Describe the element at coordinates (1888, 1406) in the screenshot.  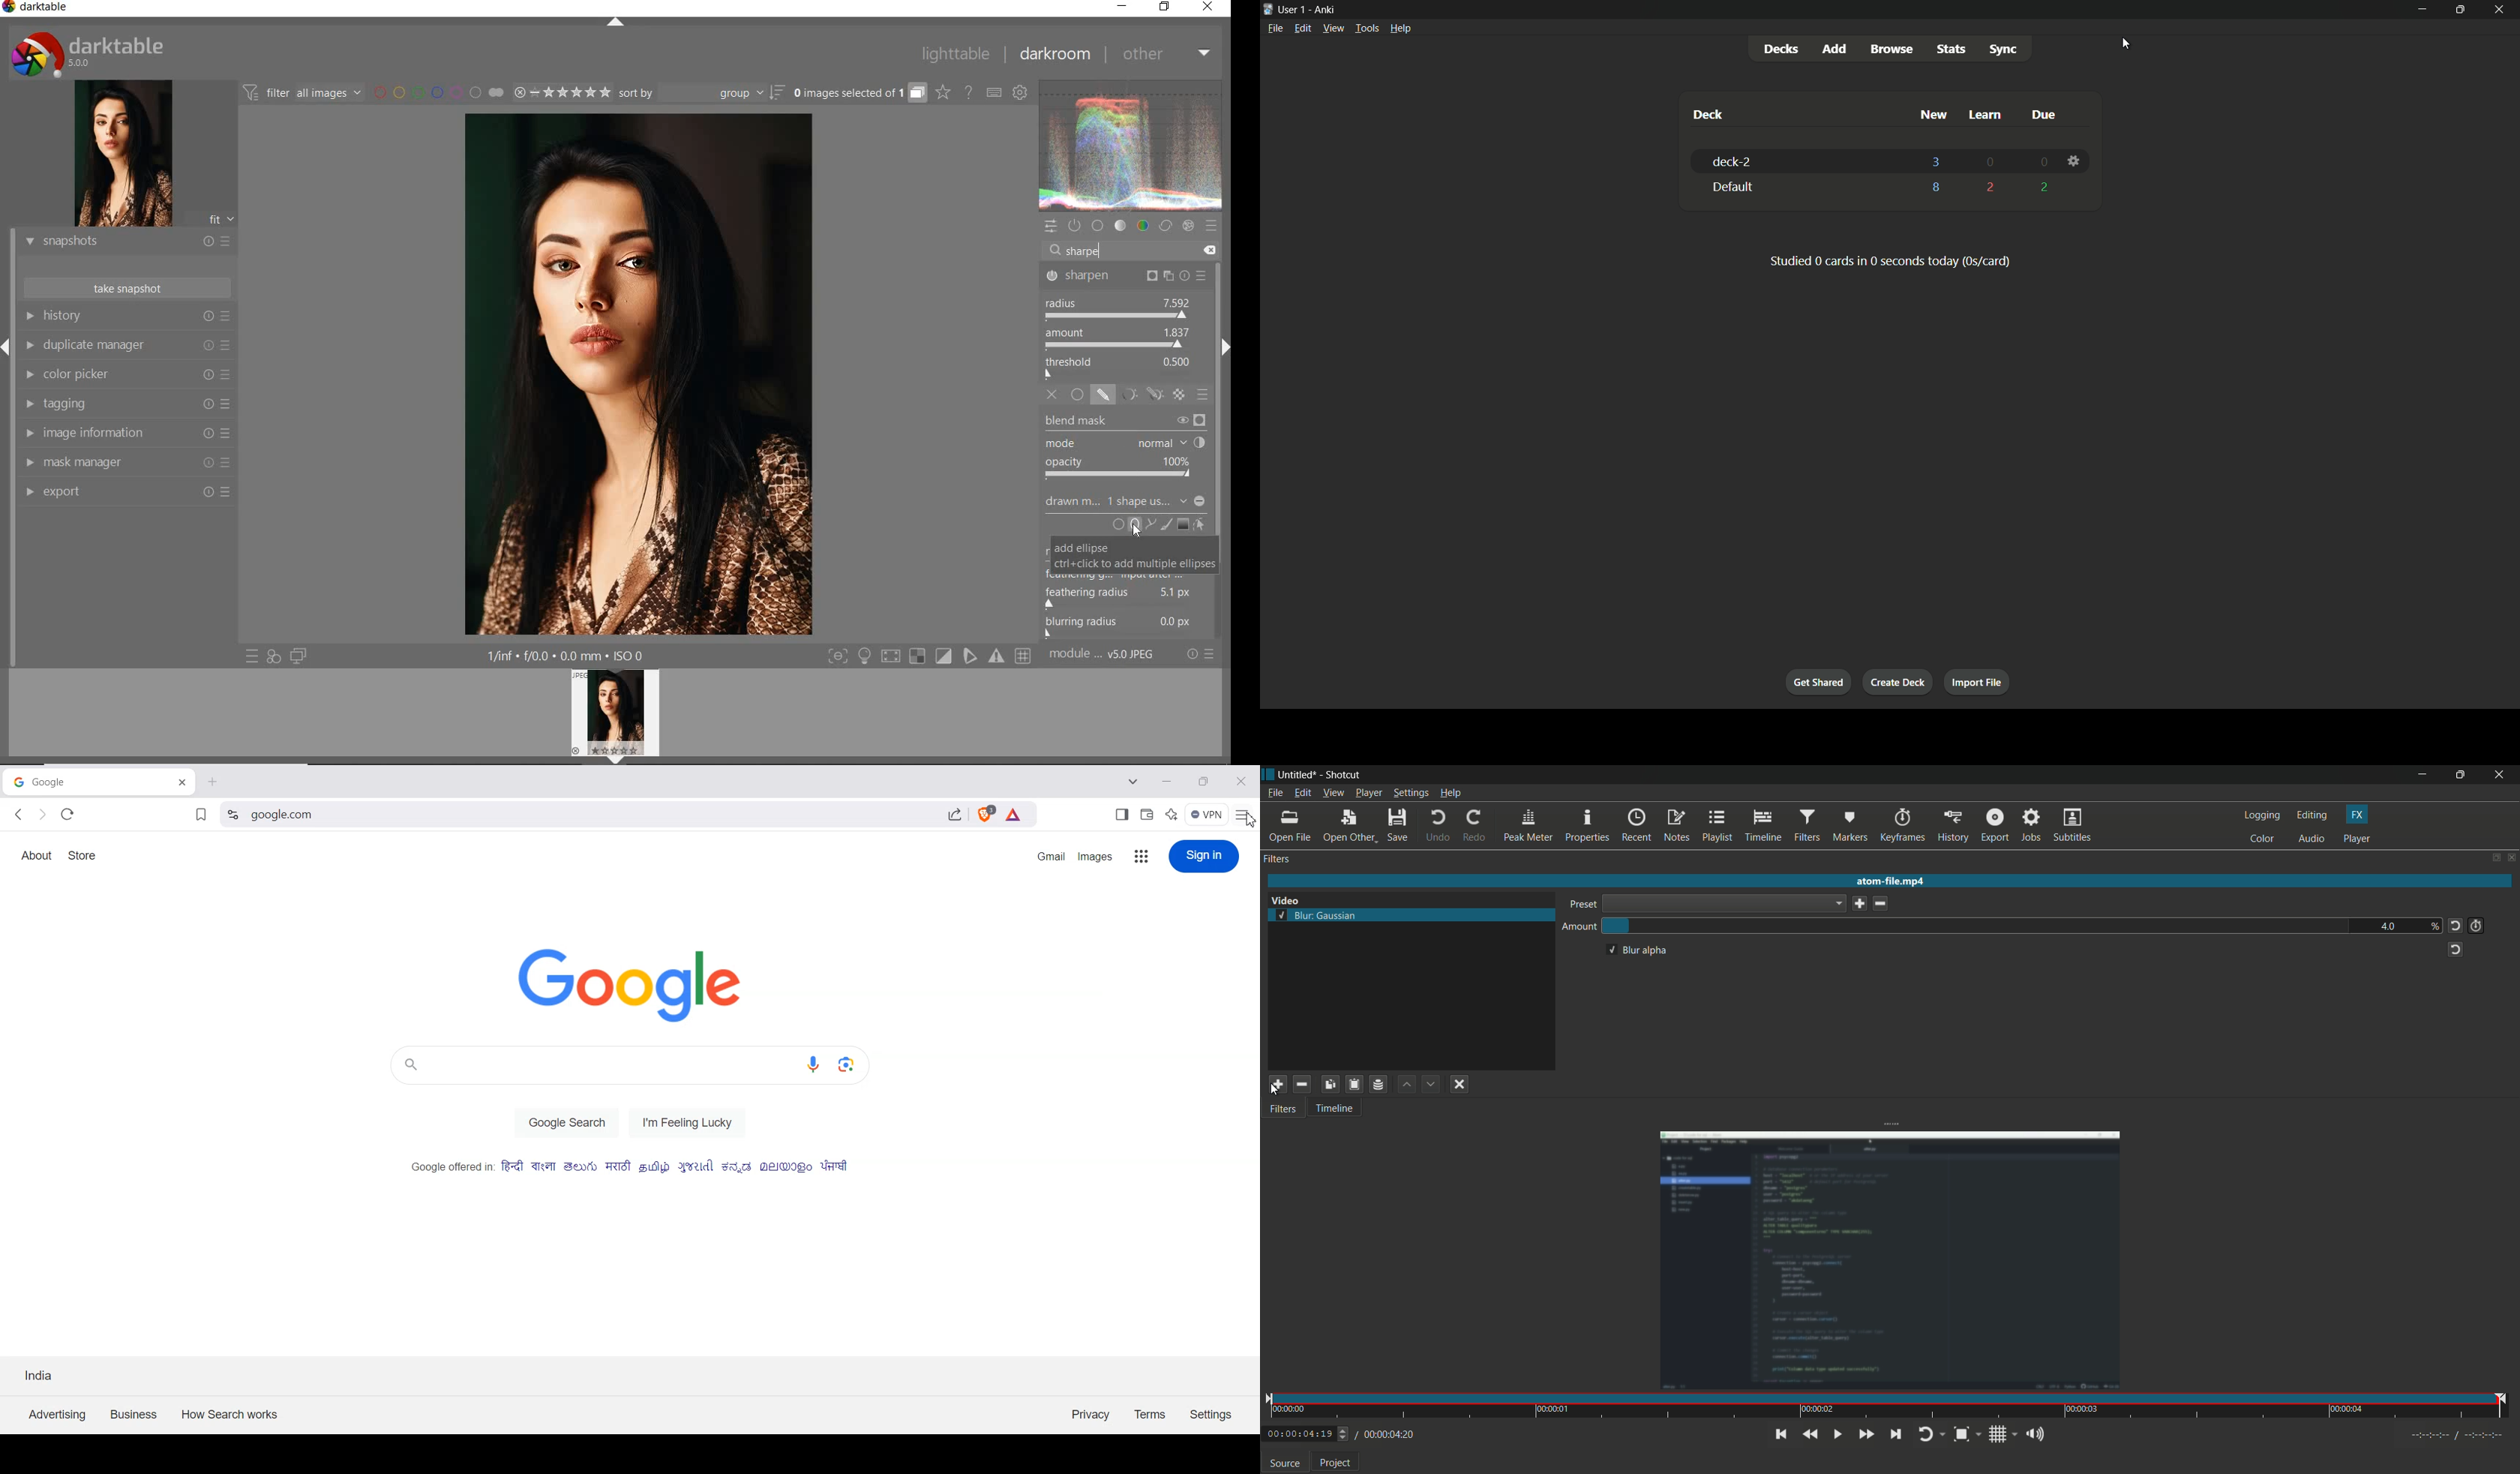
I see `time` at that location.